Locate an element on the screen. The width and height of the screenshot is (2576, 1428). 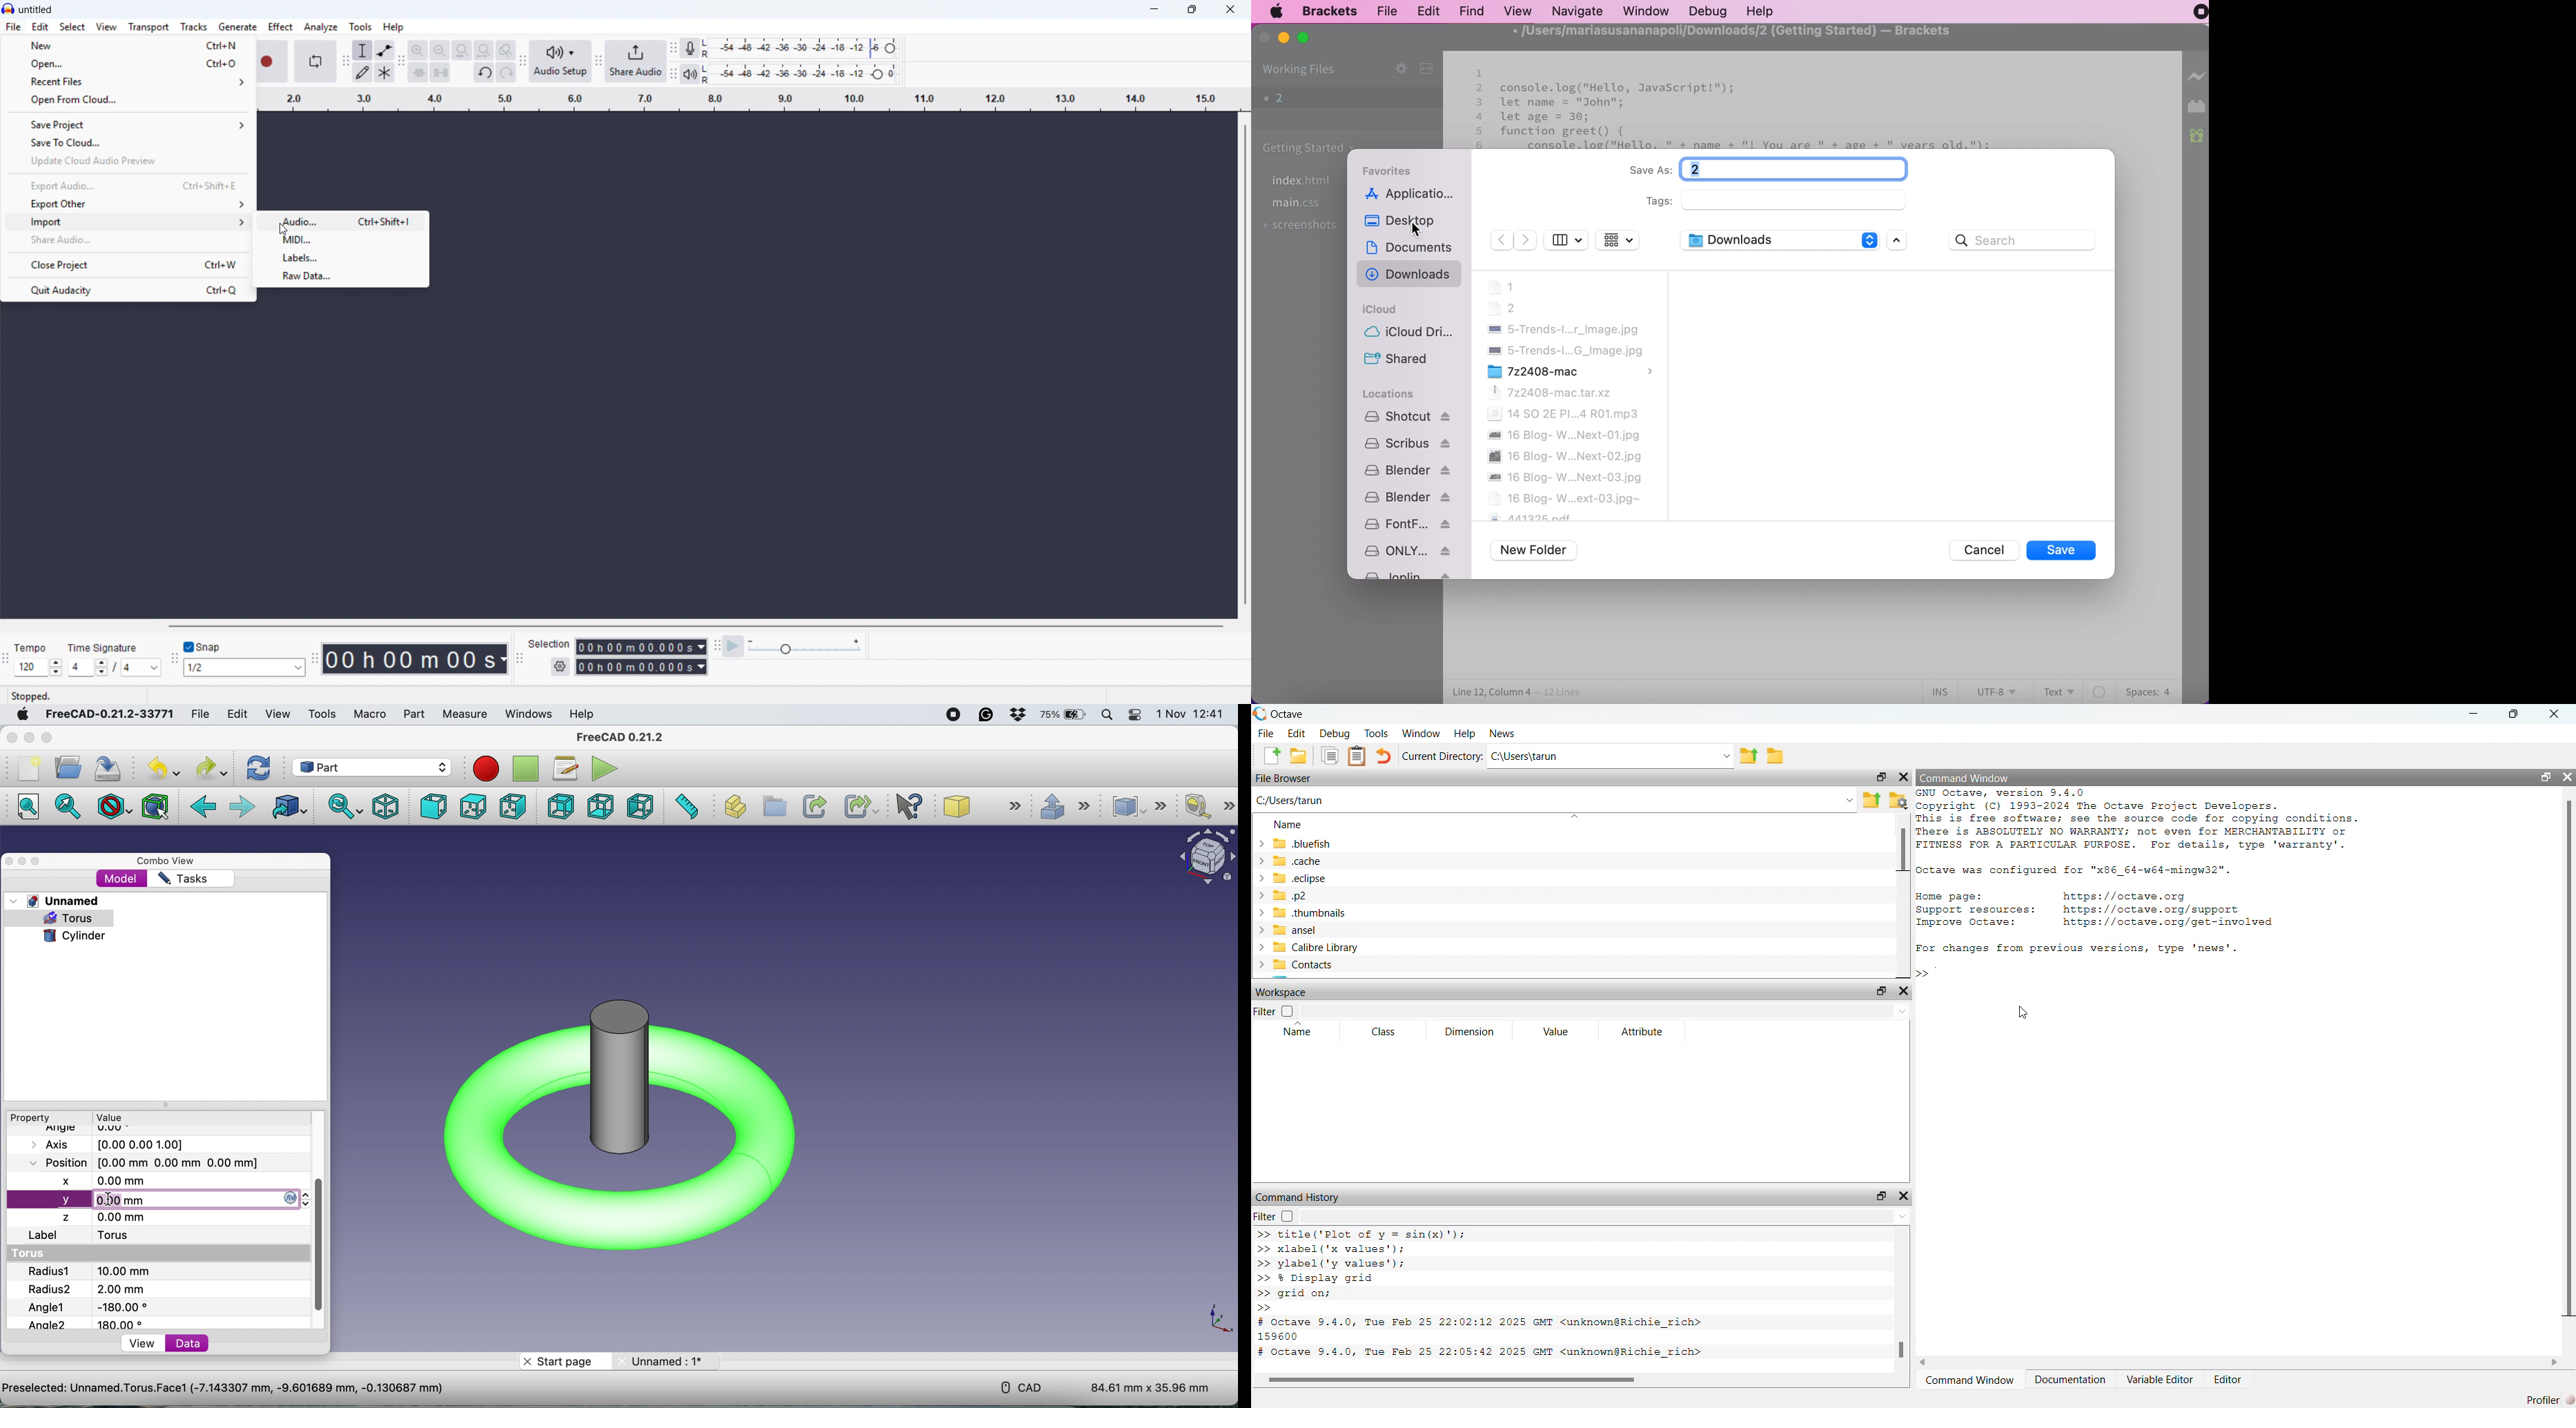
Update Cloud Audio preview  is located at coordinates (126, 163).